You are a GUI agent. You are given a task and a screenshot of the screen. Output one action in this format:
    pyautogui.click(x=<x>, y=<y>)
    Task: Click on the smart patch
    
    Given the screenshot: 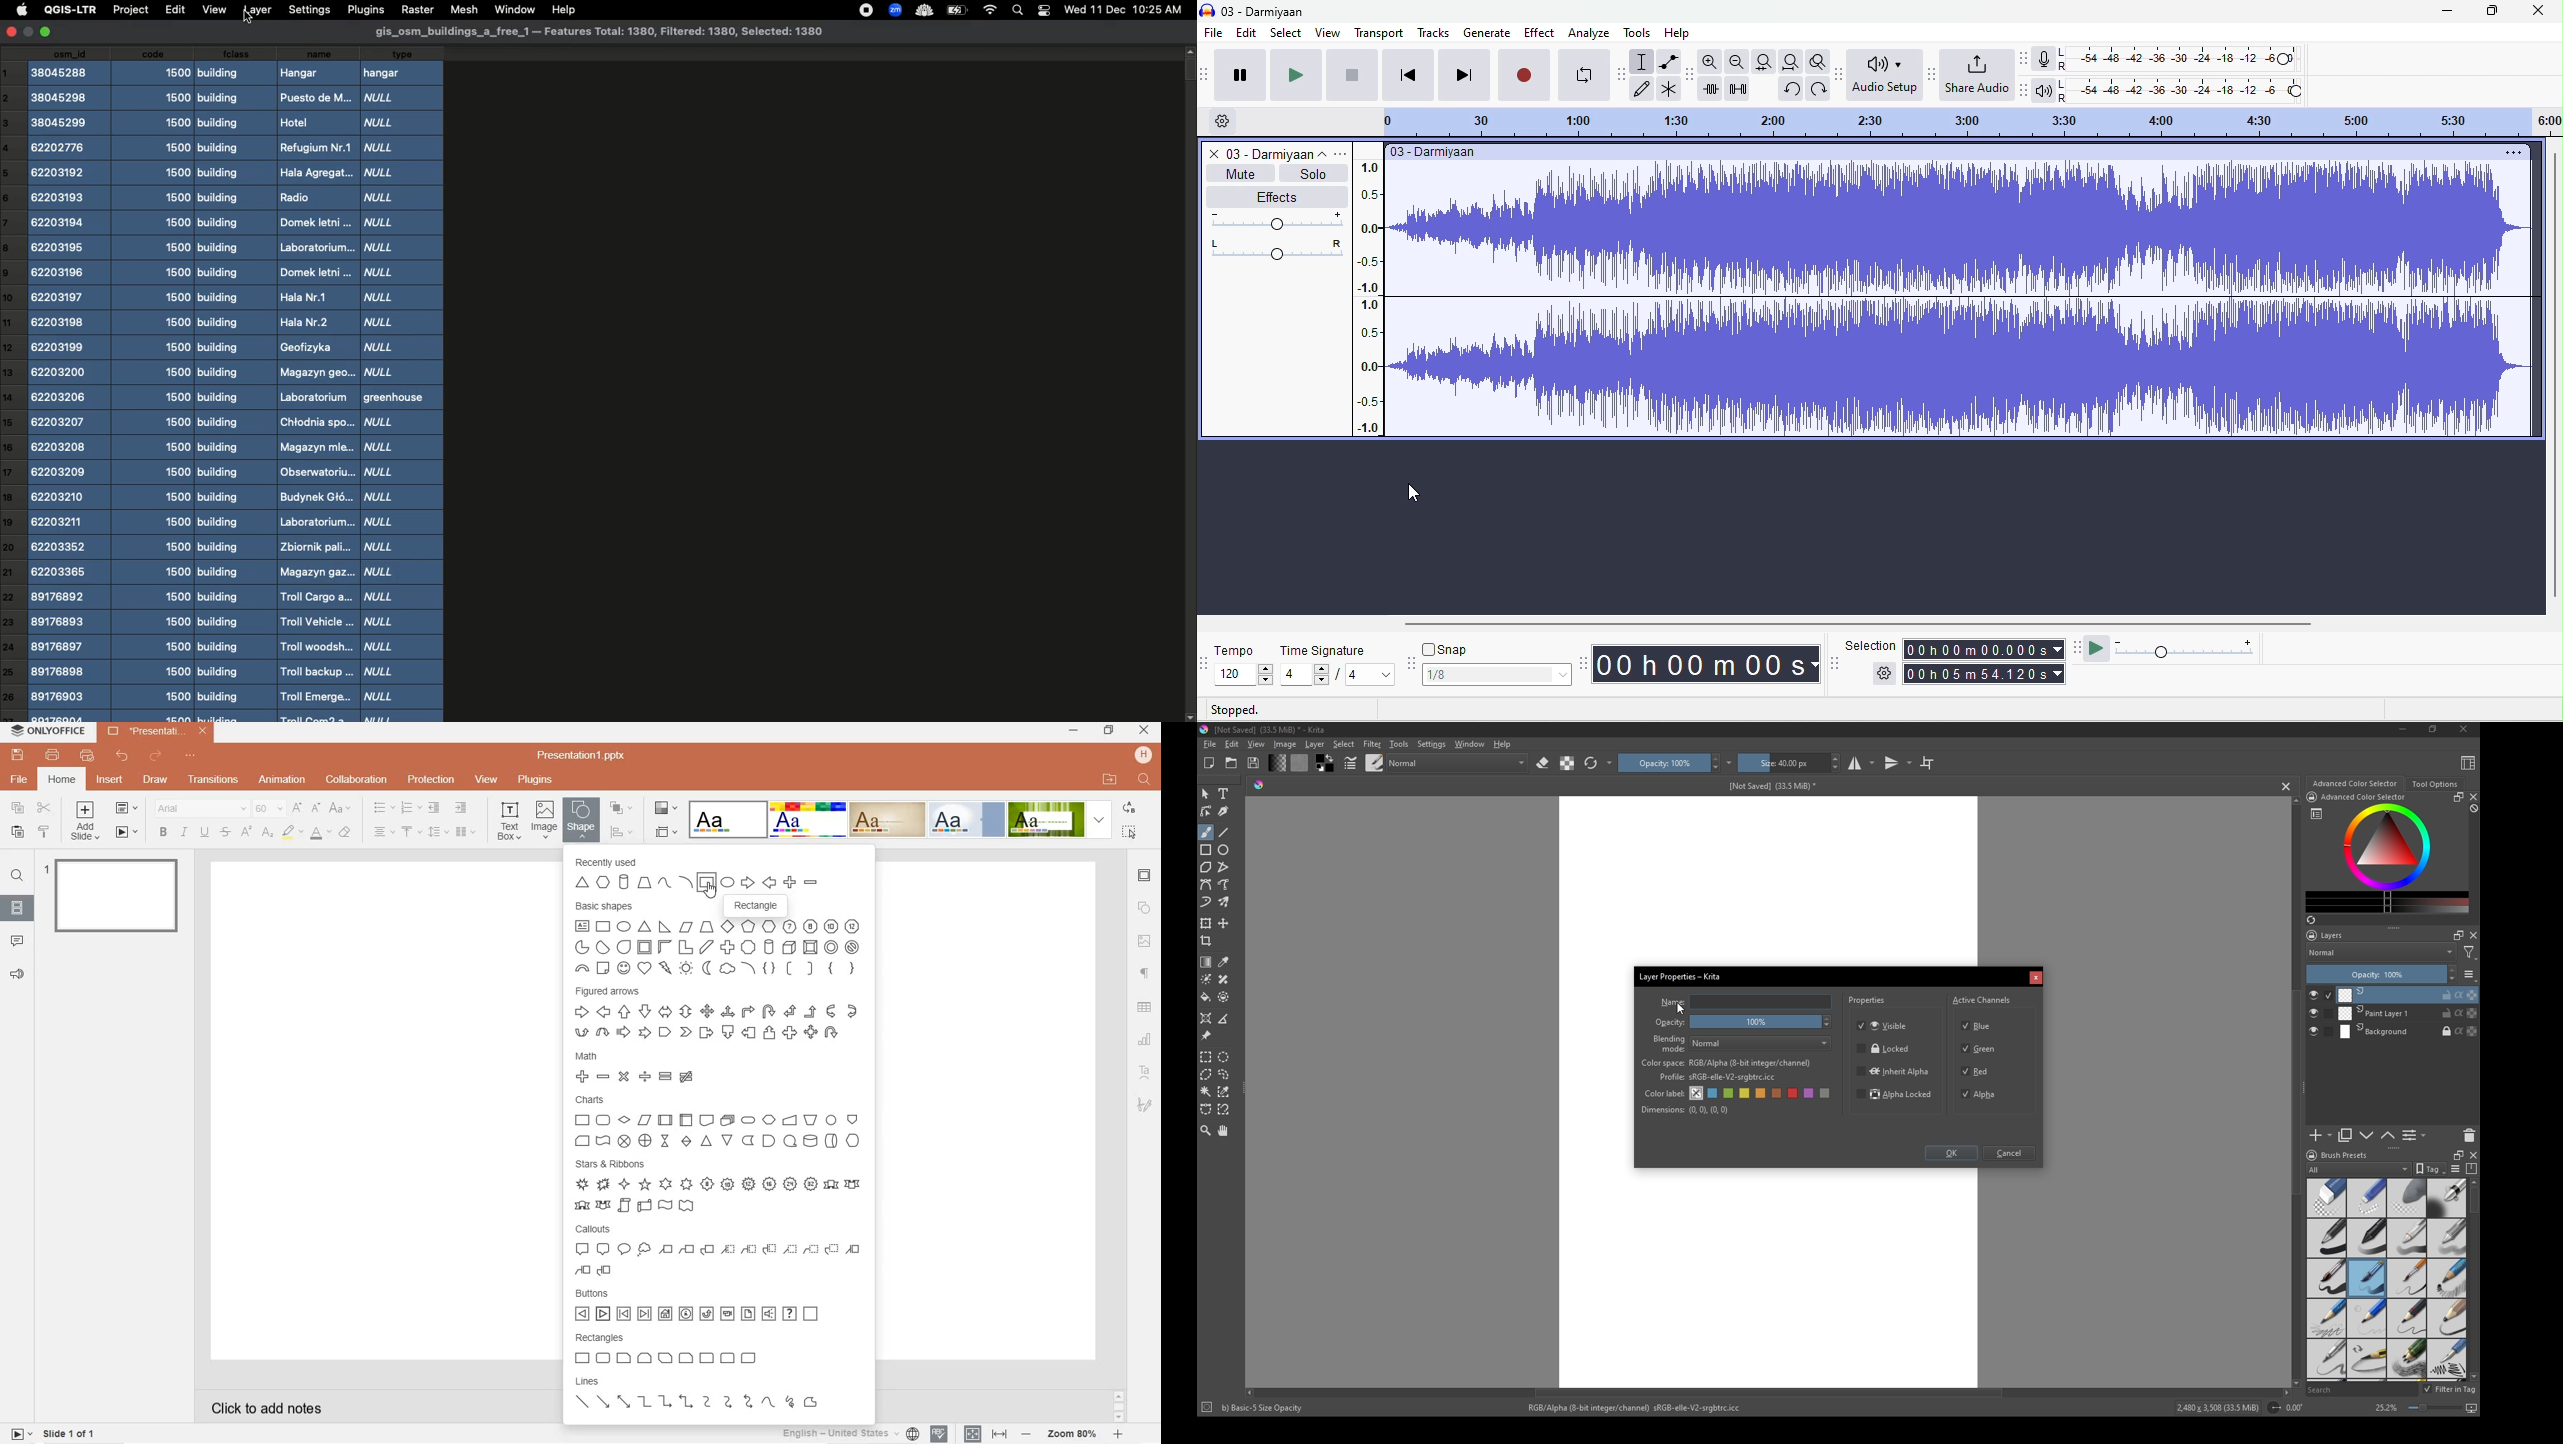 What is the action you would take?
    pyautogui.click(x=1226, y=979)
    